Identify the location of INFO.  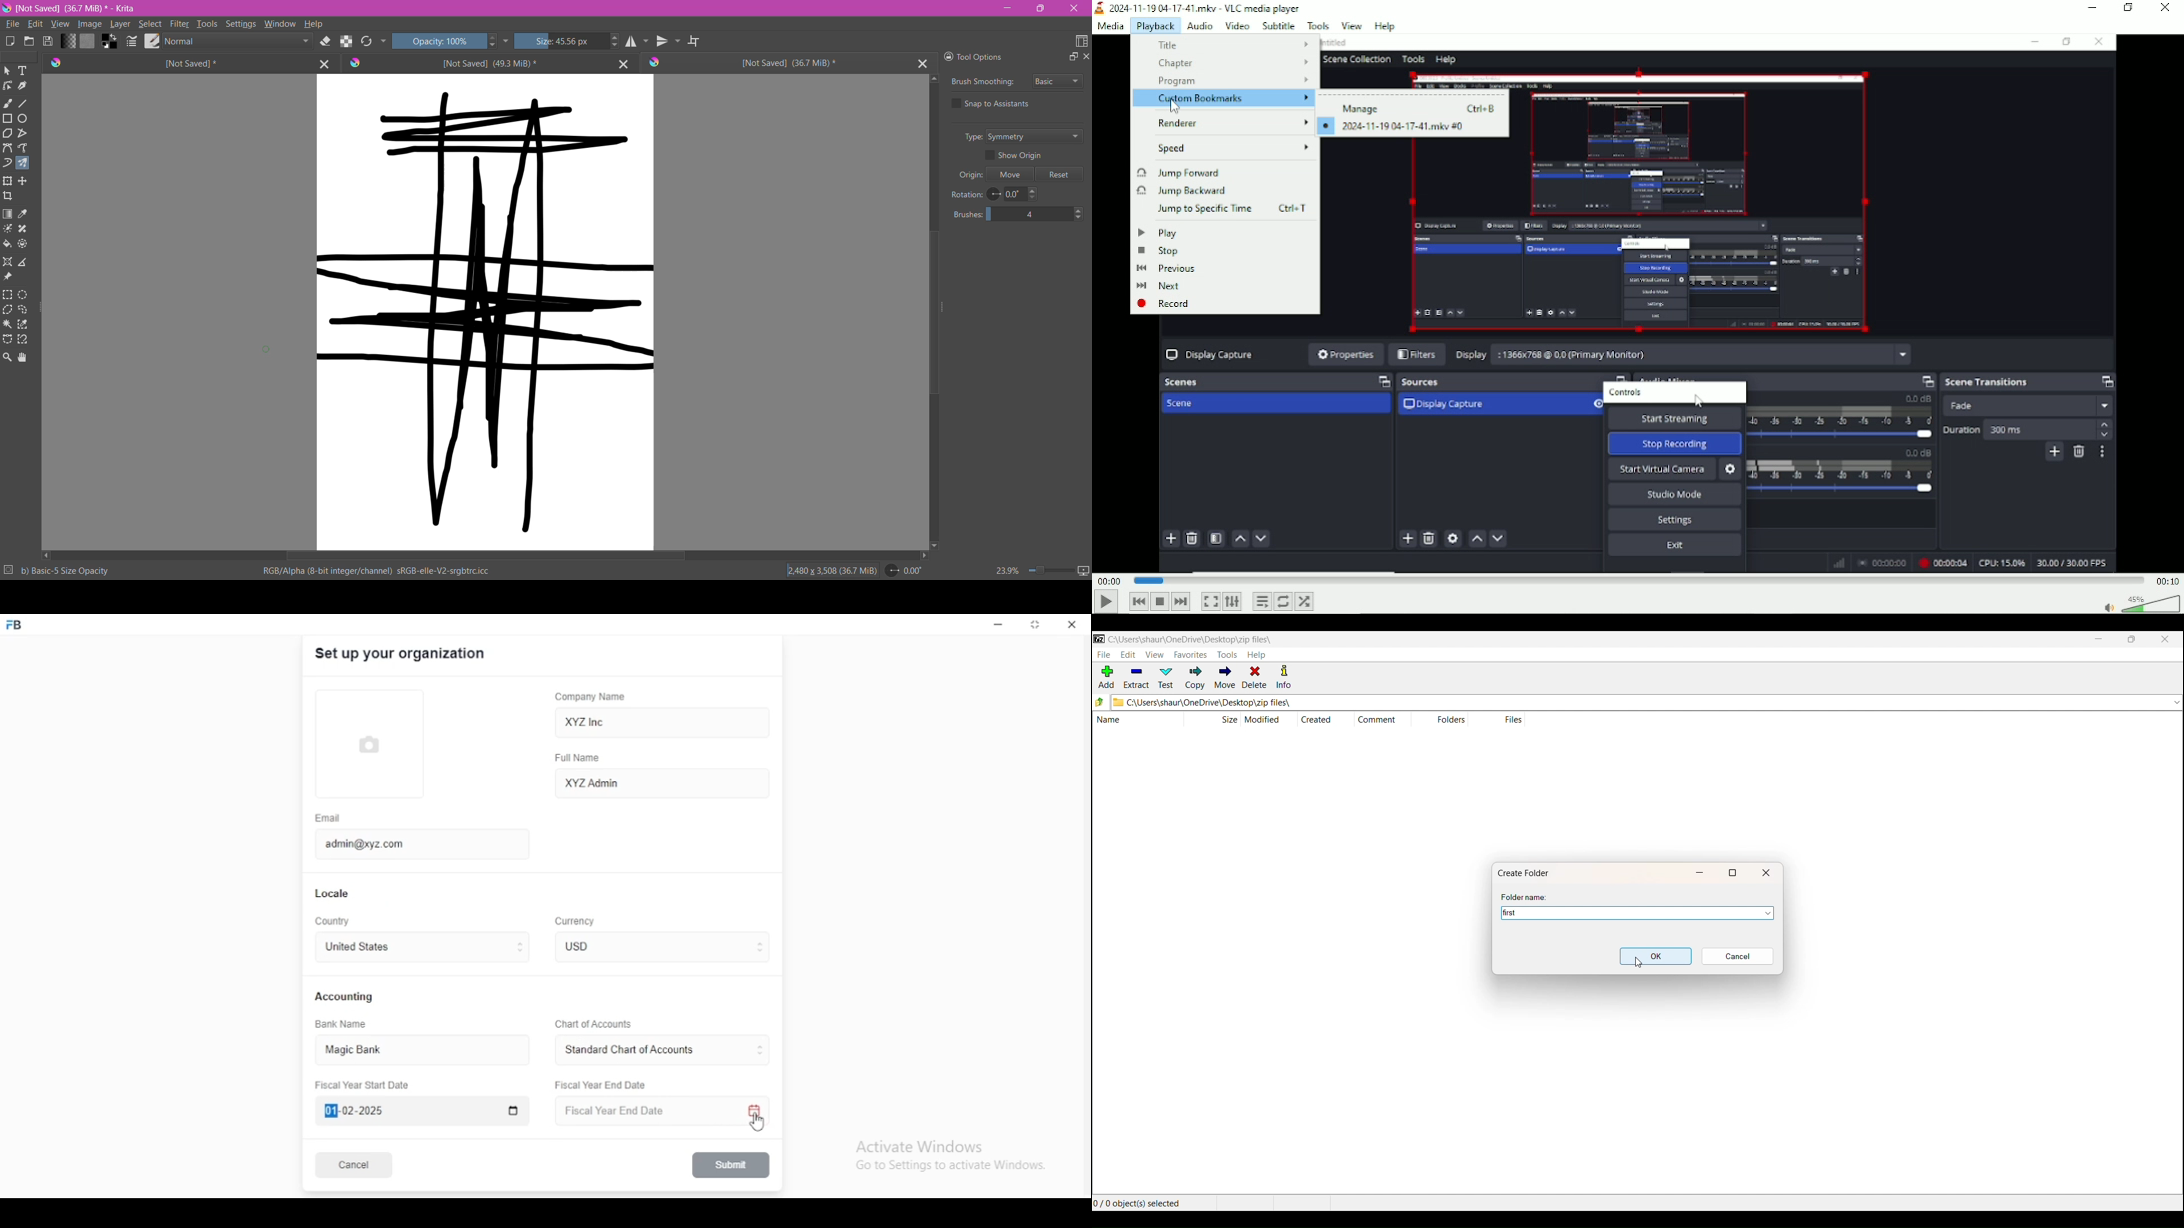
(1286, 678).